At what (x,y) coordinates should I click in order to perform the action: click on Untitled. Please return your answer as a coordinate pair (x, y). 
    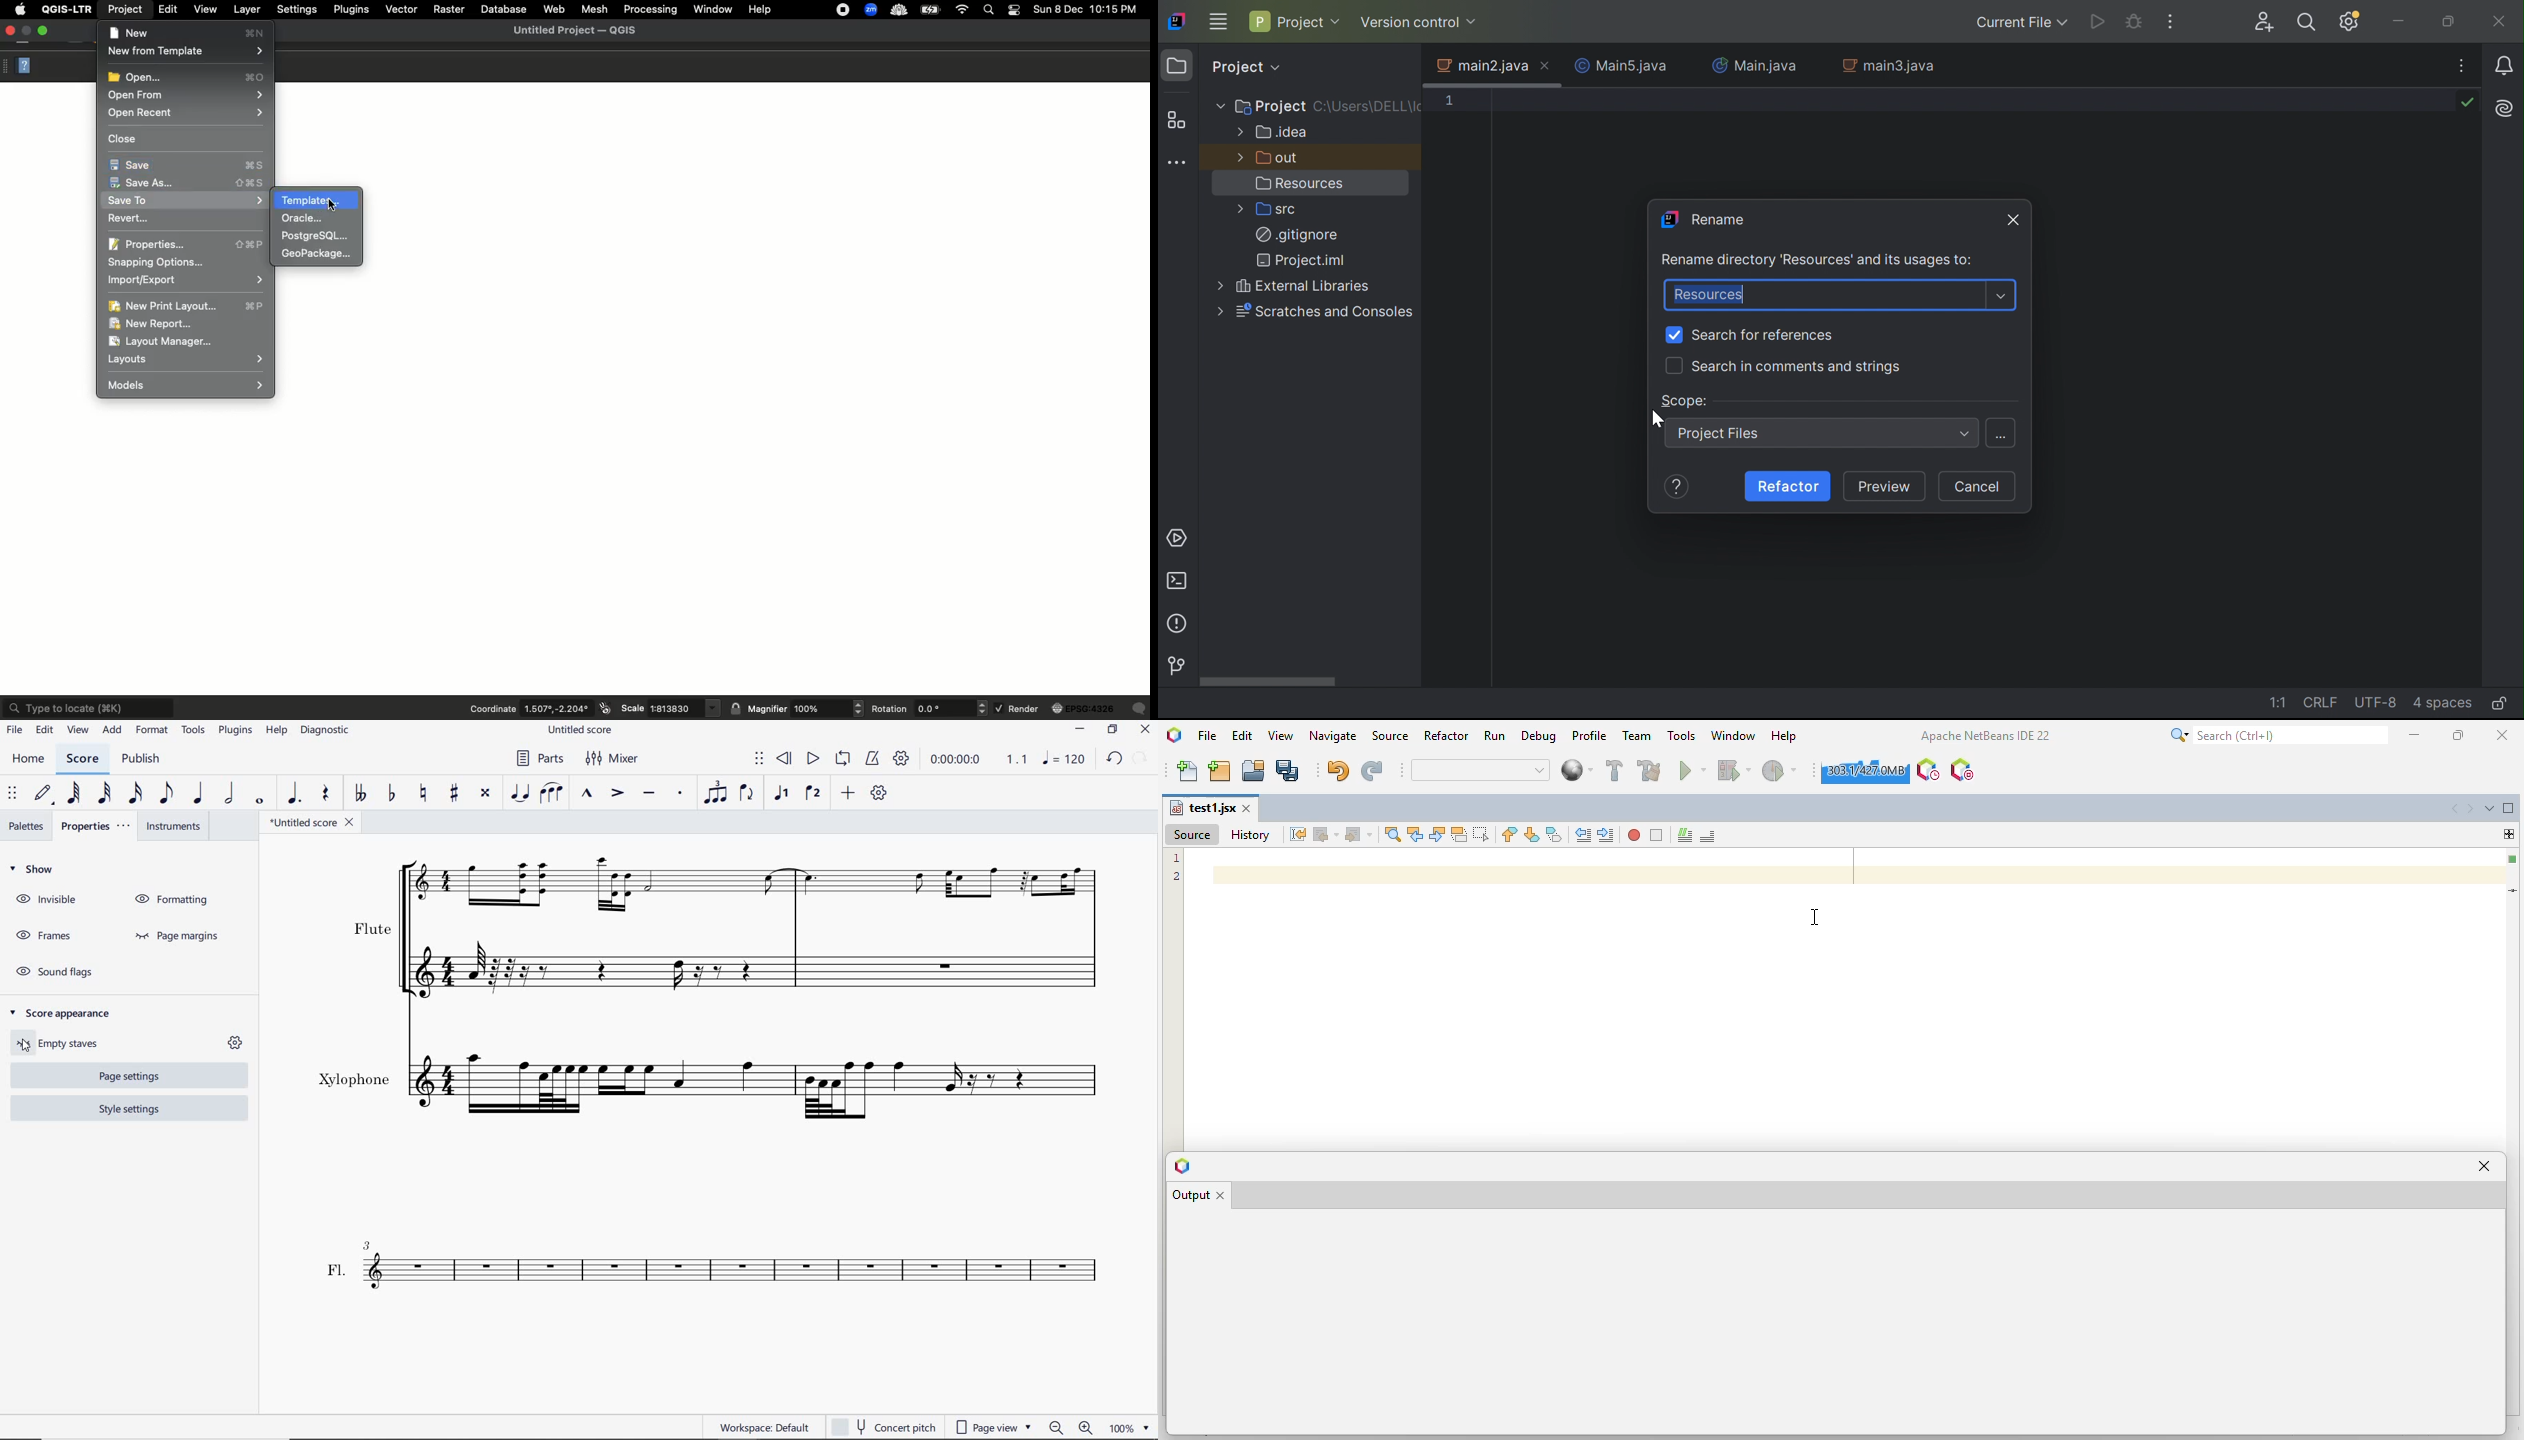
    Looking at the image, I should click on (575, 31).